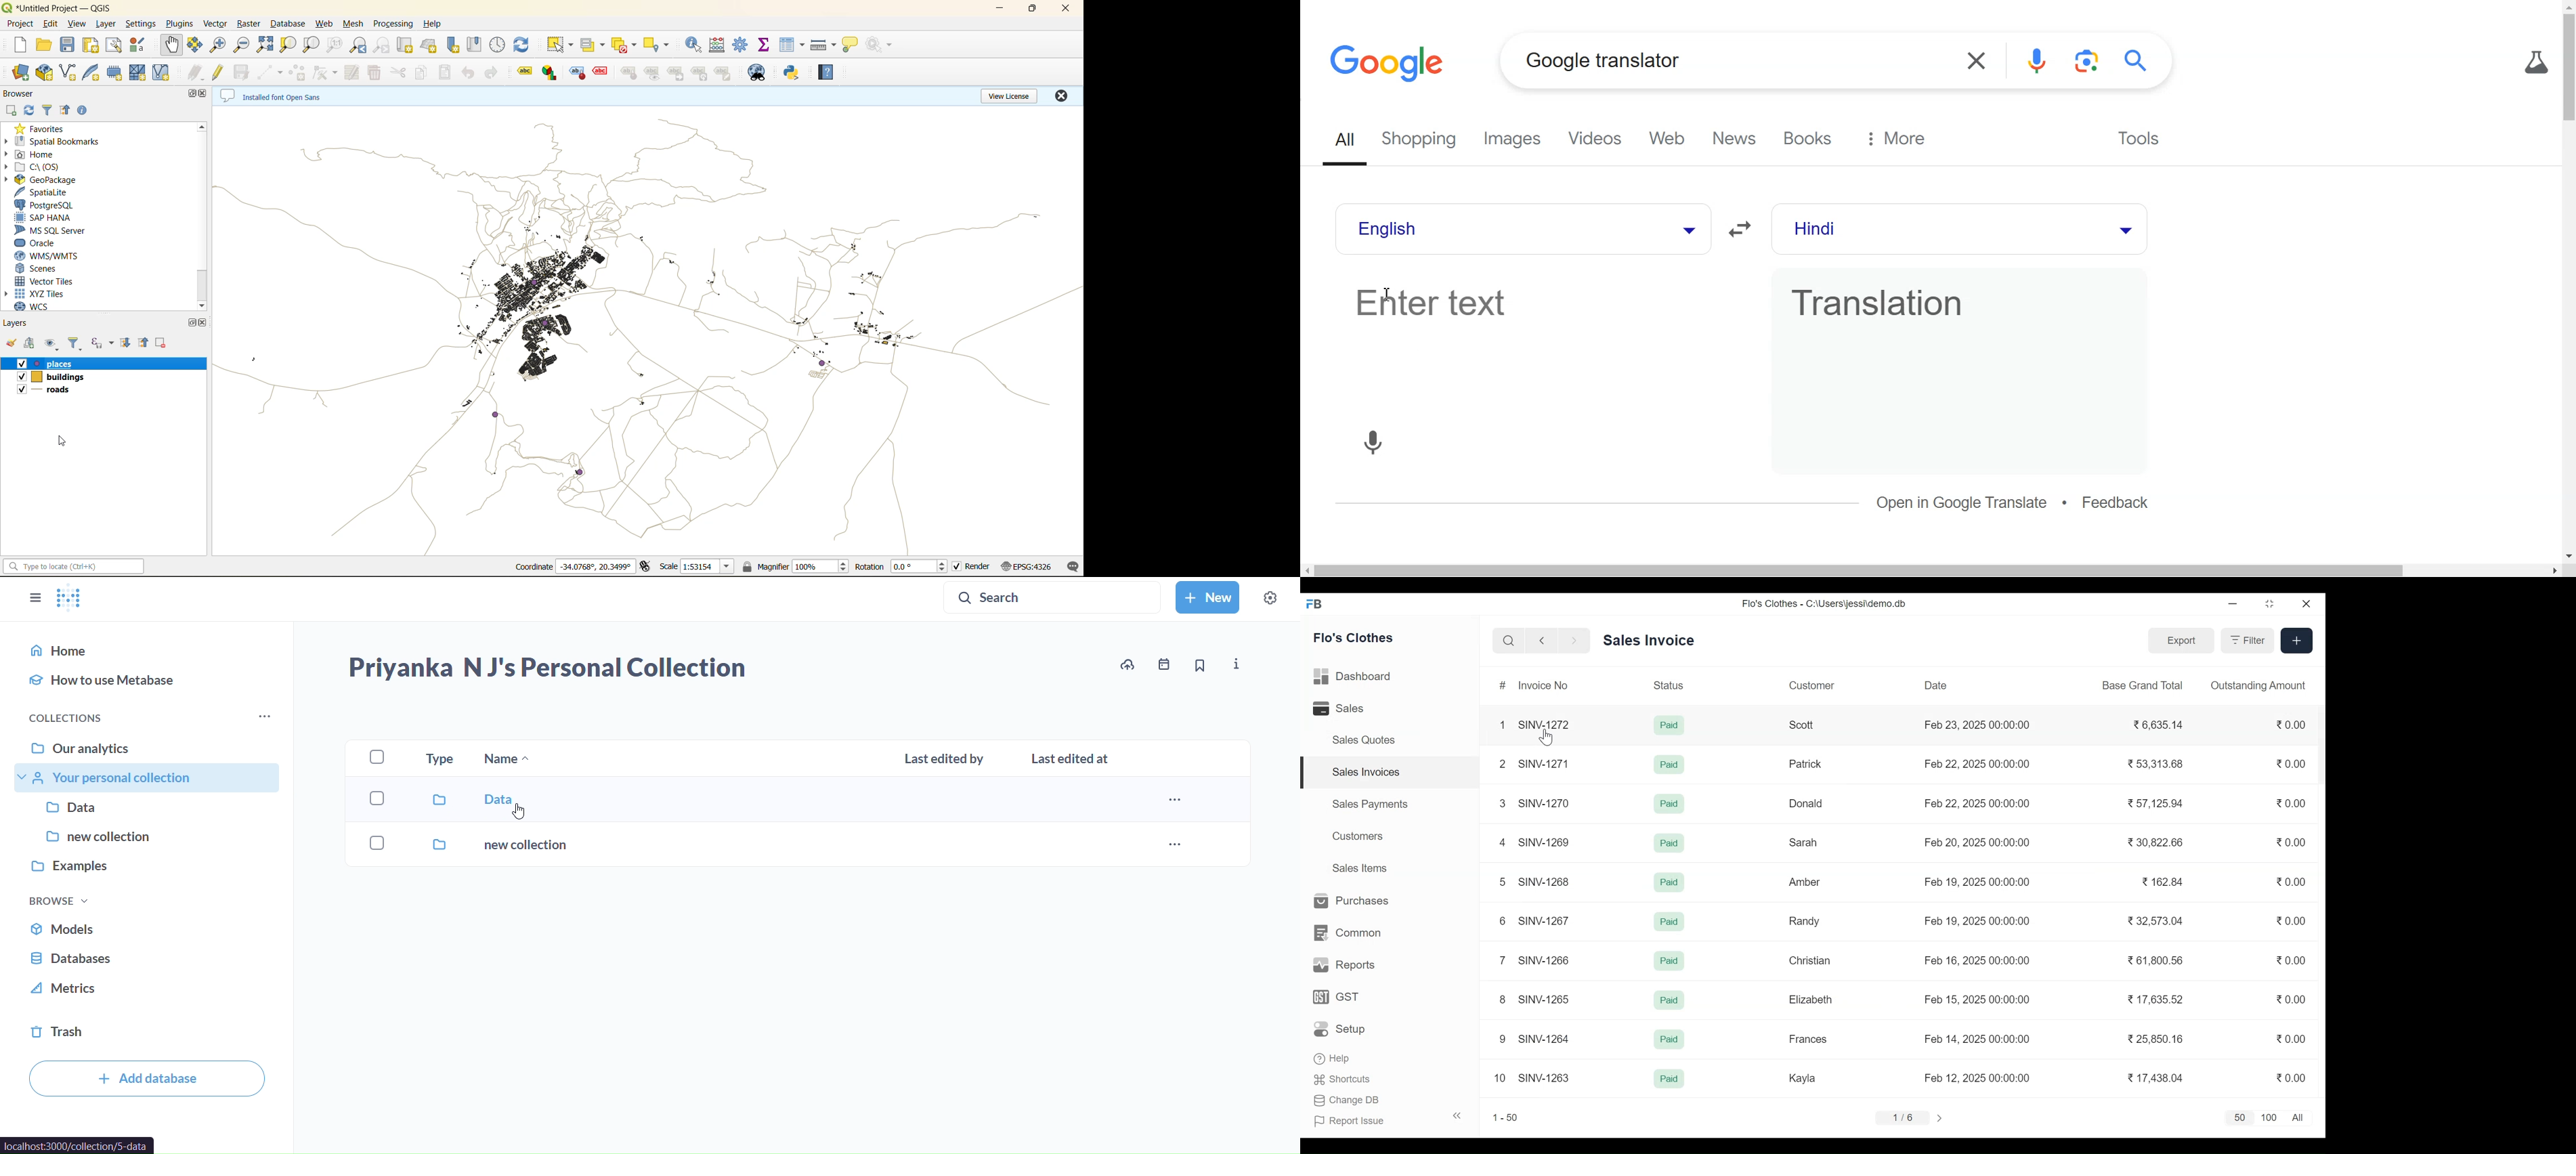 The width and height of the screenshot is (2576, 1176). What do you see at coordinates (2292, 883) in the screenshot?
I see `0.00` at bounding box center [2292, 883].